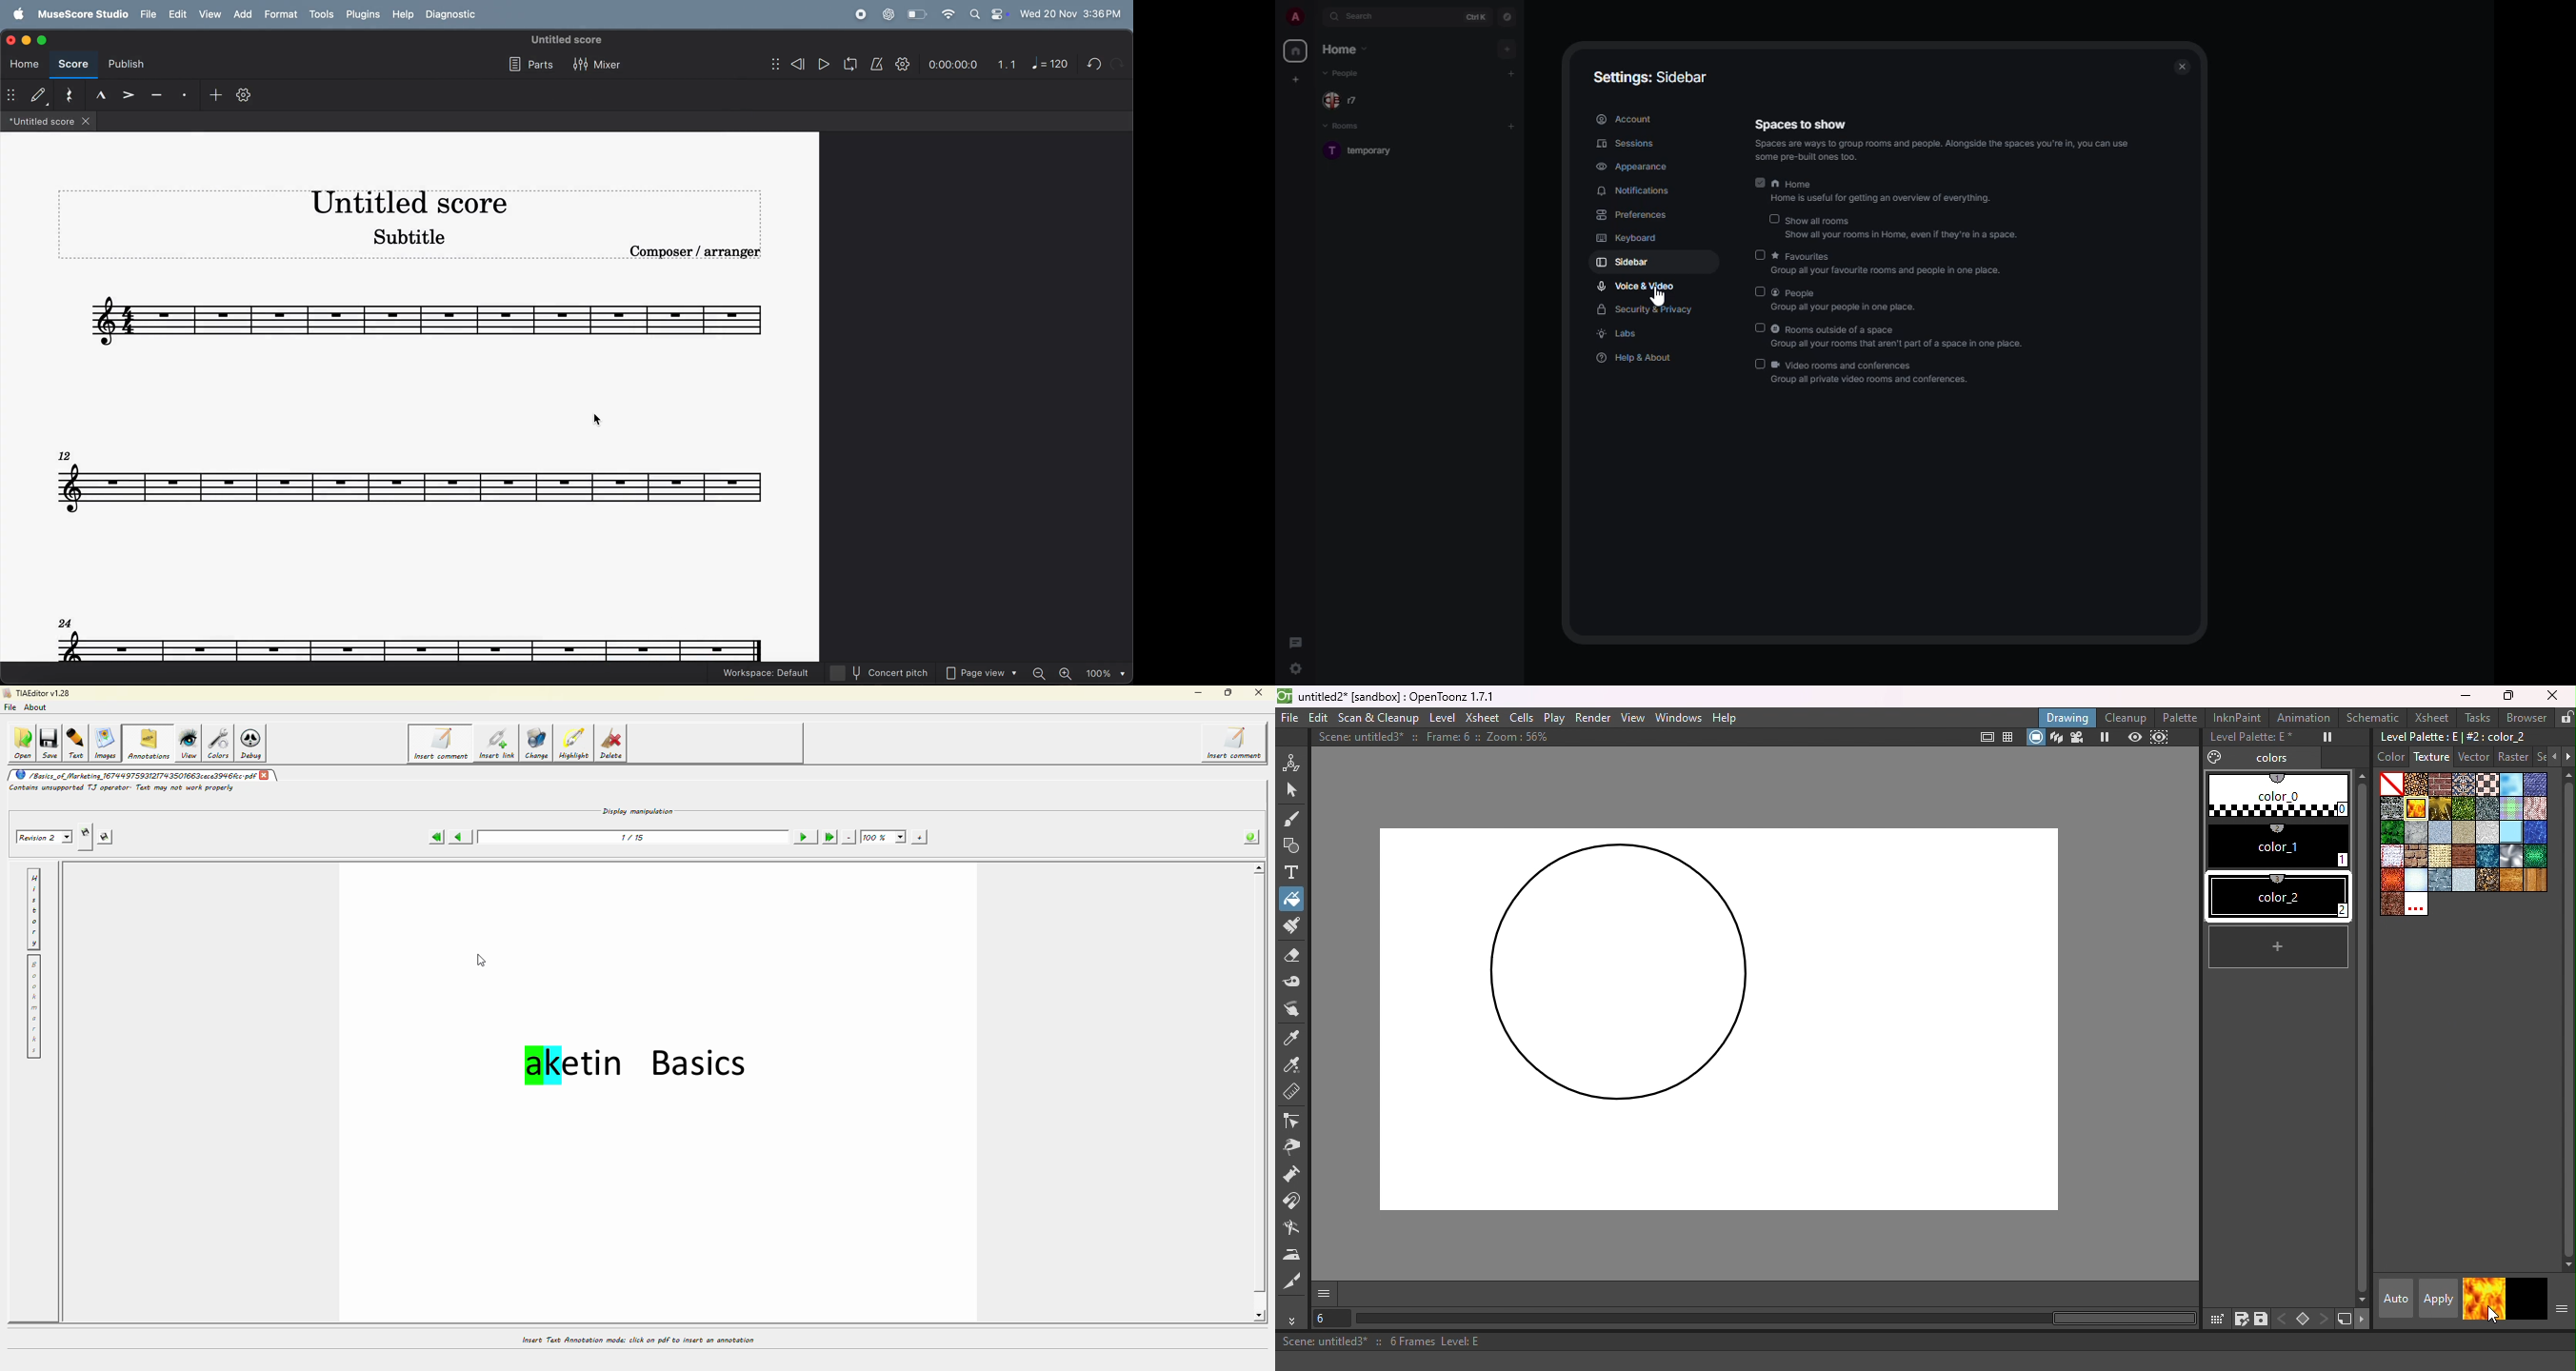 The image size is (2576, 1372). Describe the element at coordinates (889, 14) in the screenshot. I see `chat gpt` at that location.